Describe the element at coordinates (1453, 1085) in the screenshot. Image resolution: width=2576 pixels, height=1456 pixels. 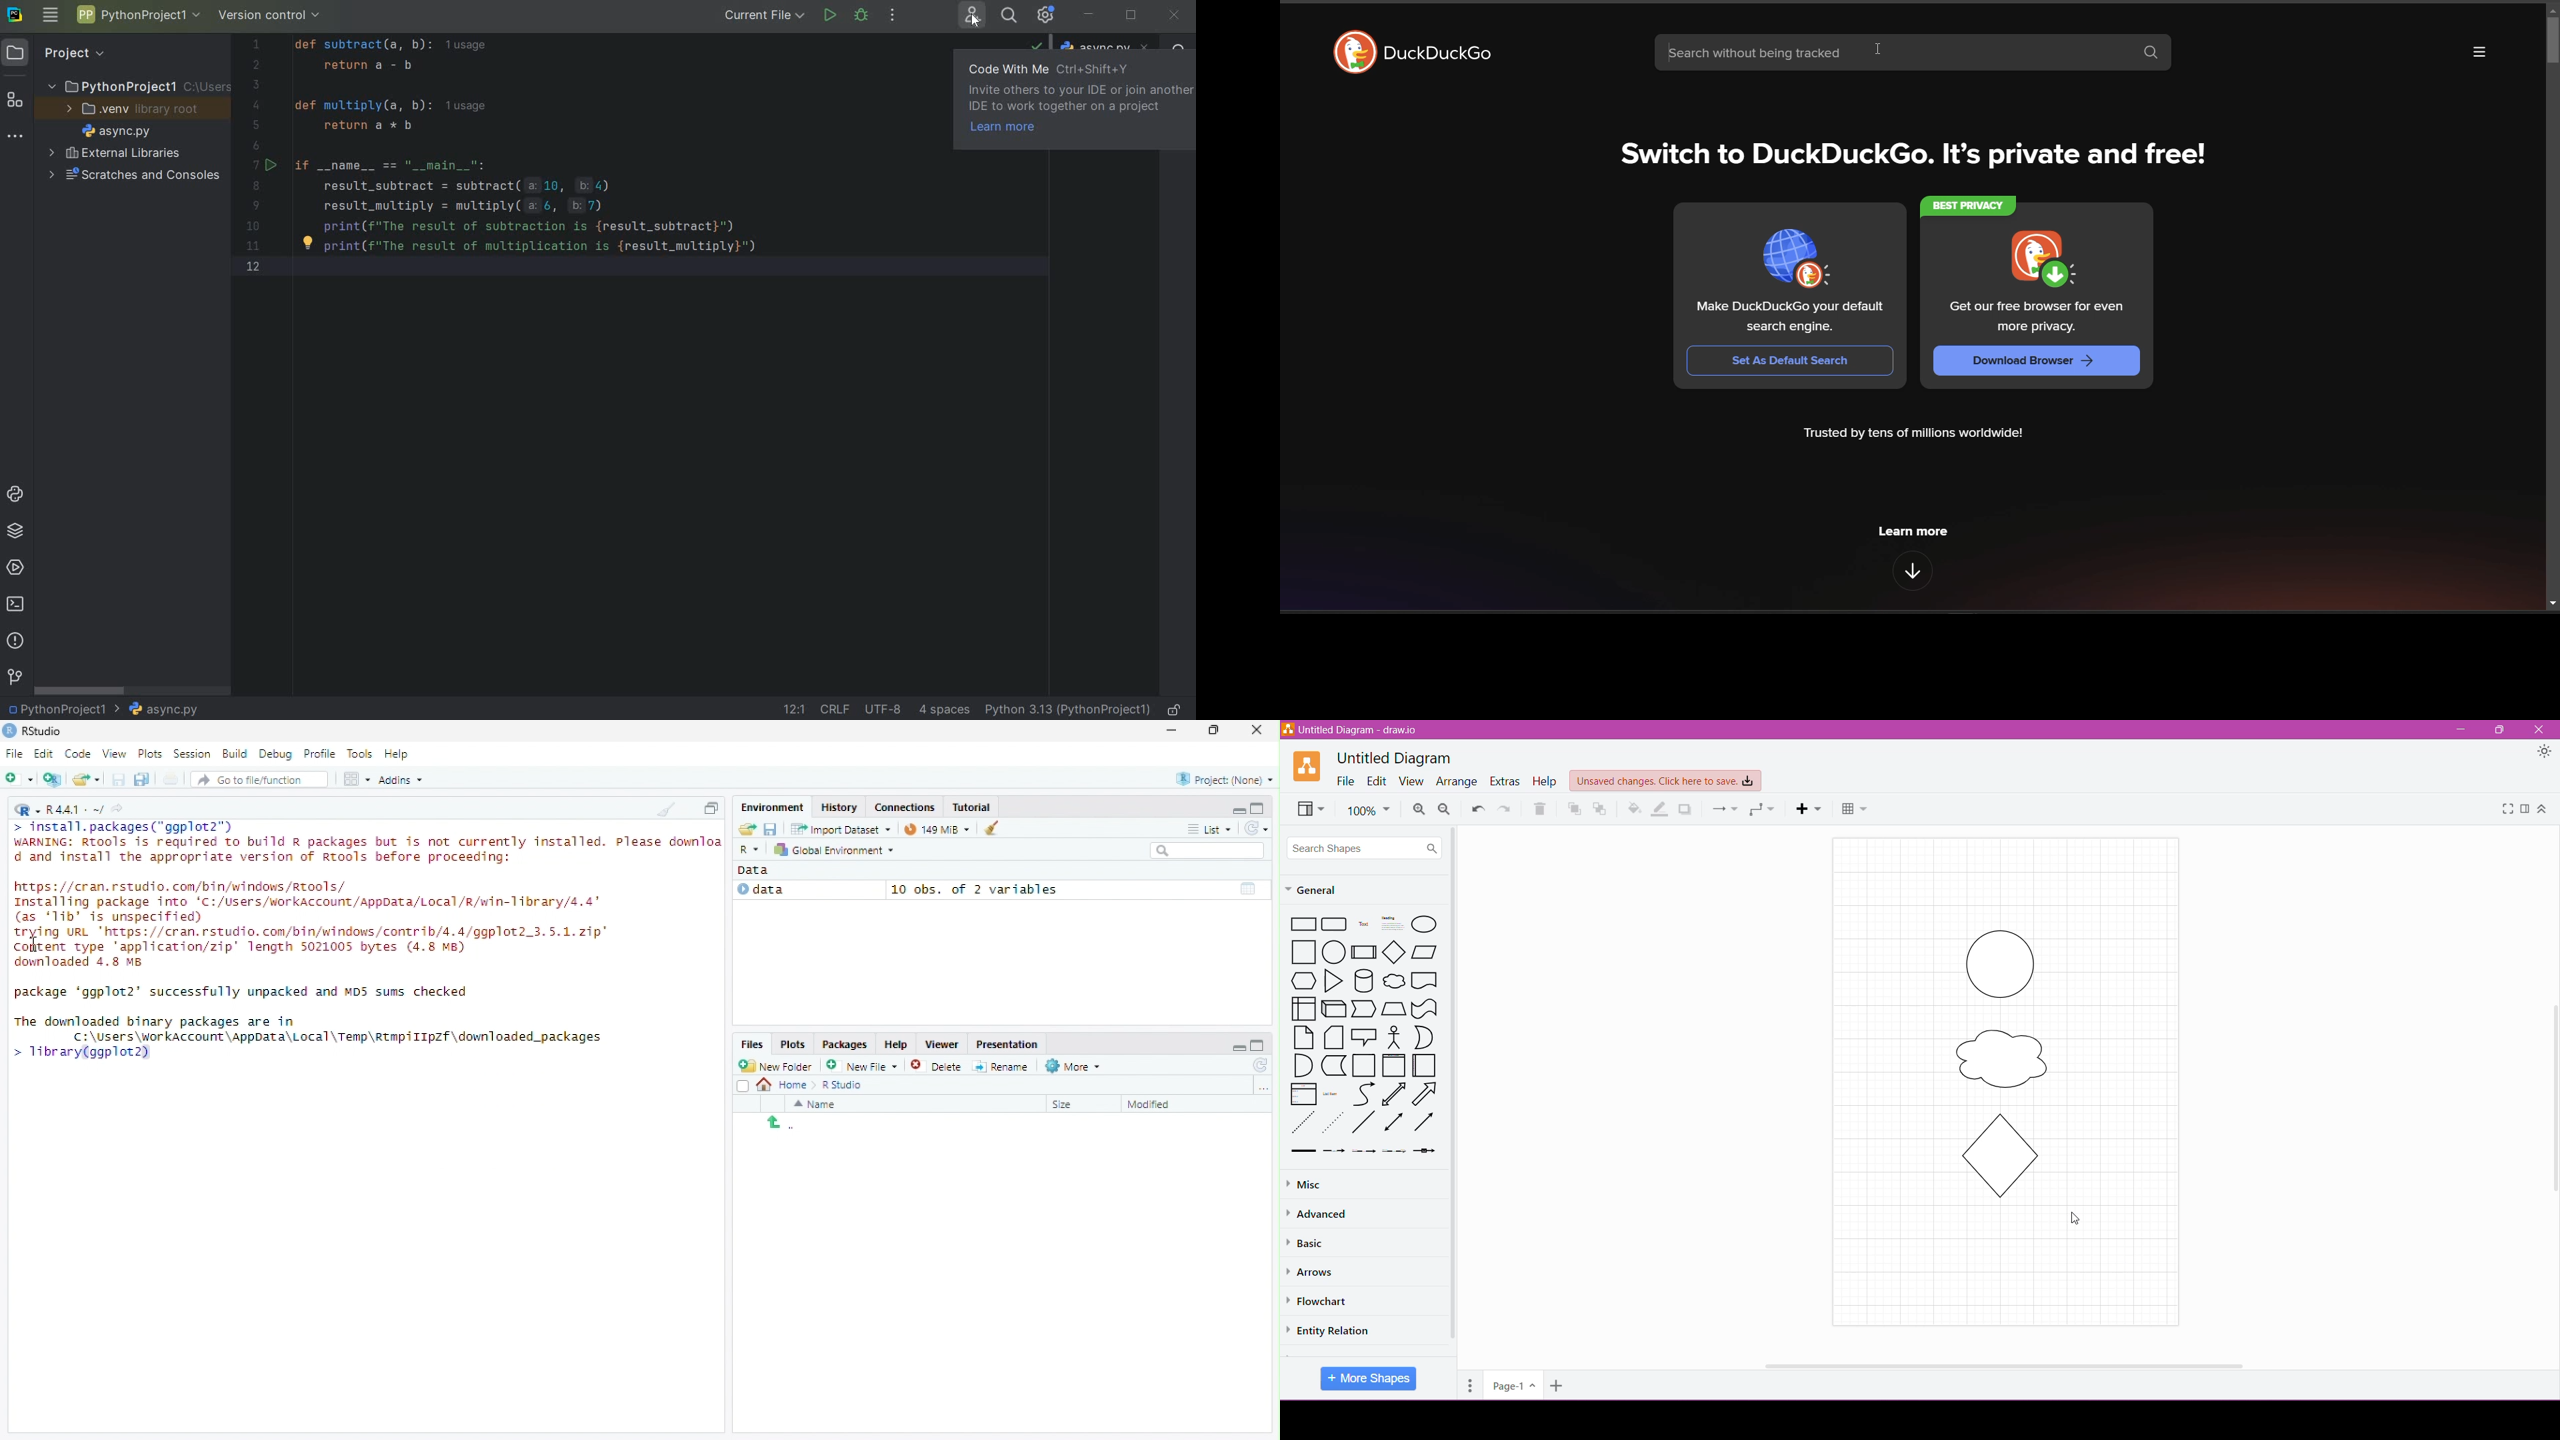
I see `Vertical Scroll Bar` at that location.